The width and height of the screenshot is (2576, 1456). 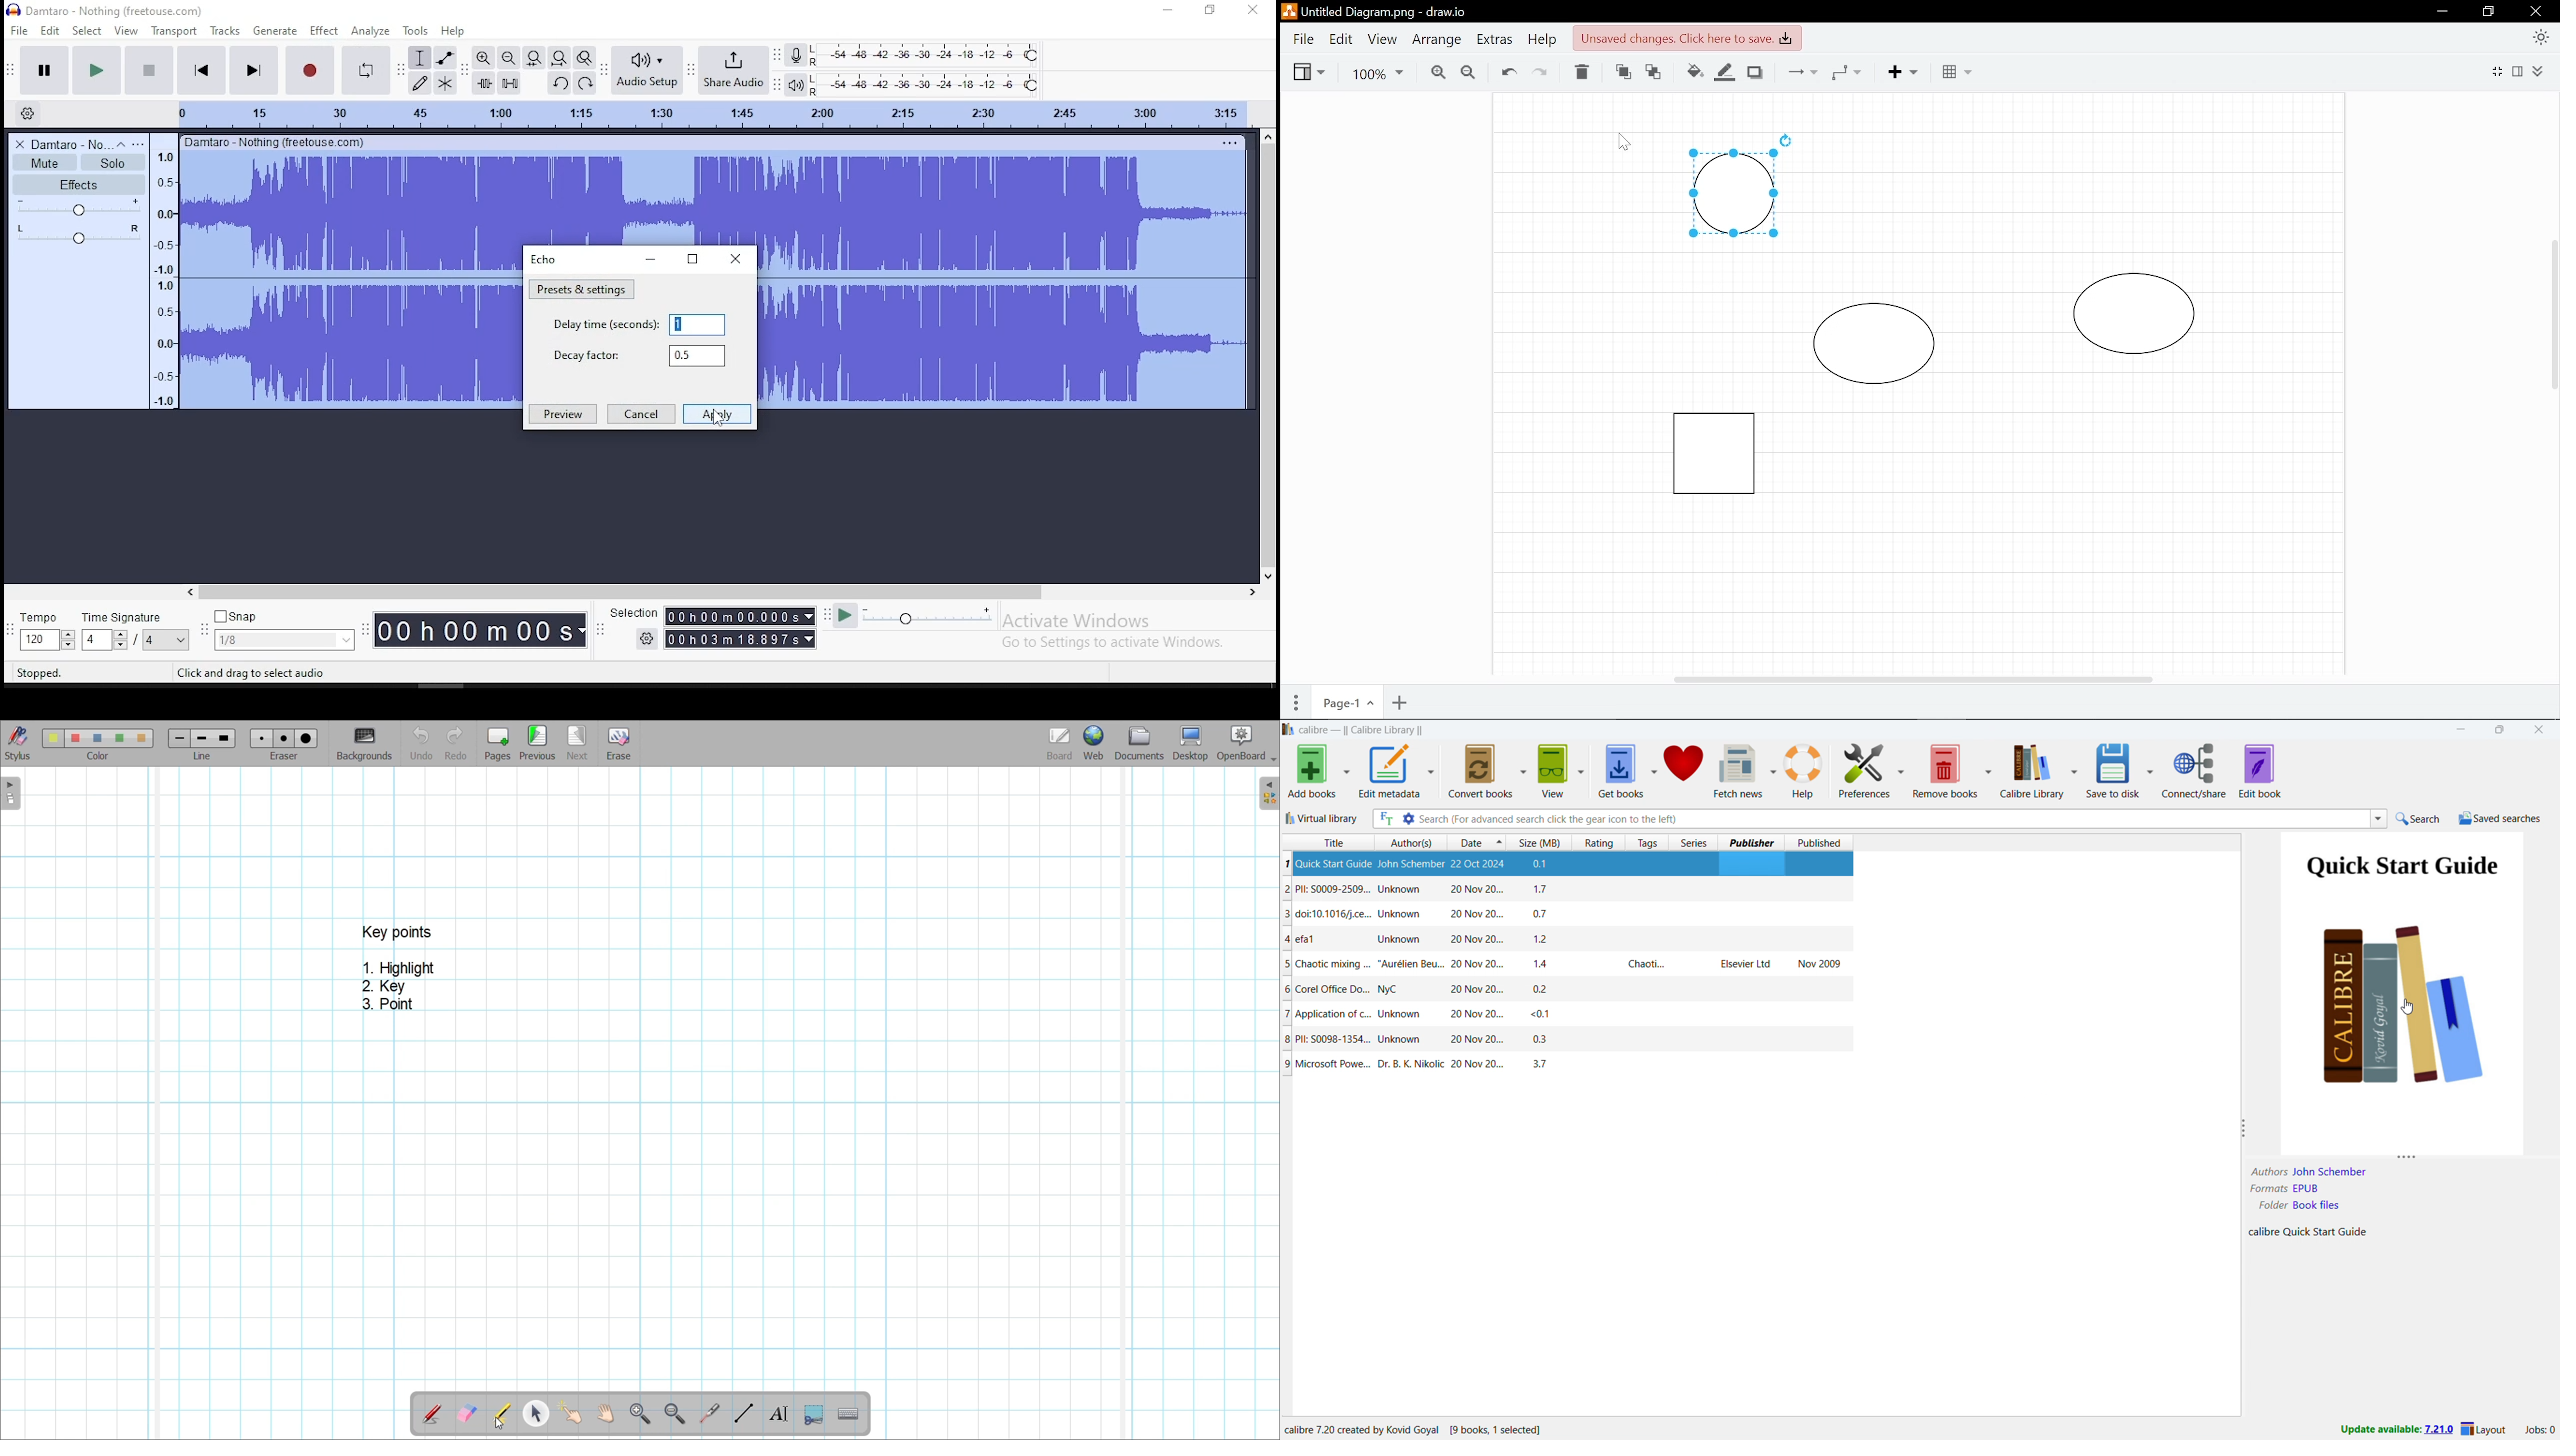 What do you see at coordinates (1478, 965) in the screenshot?
I see `20 Nov 20..` at bounding box center [1478, 965].